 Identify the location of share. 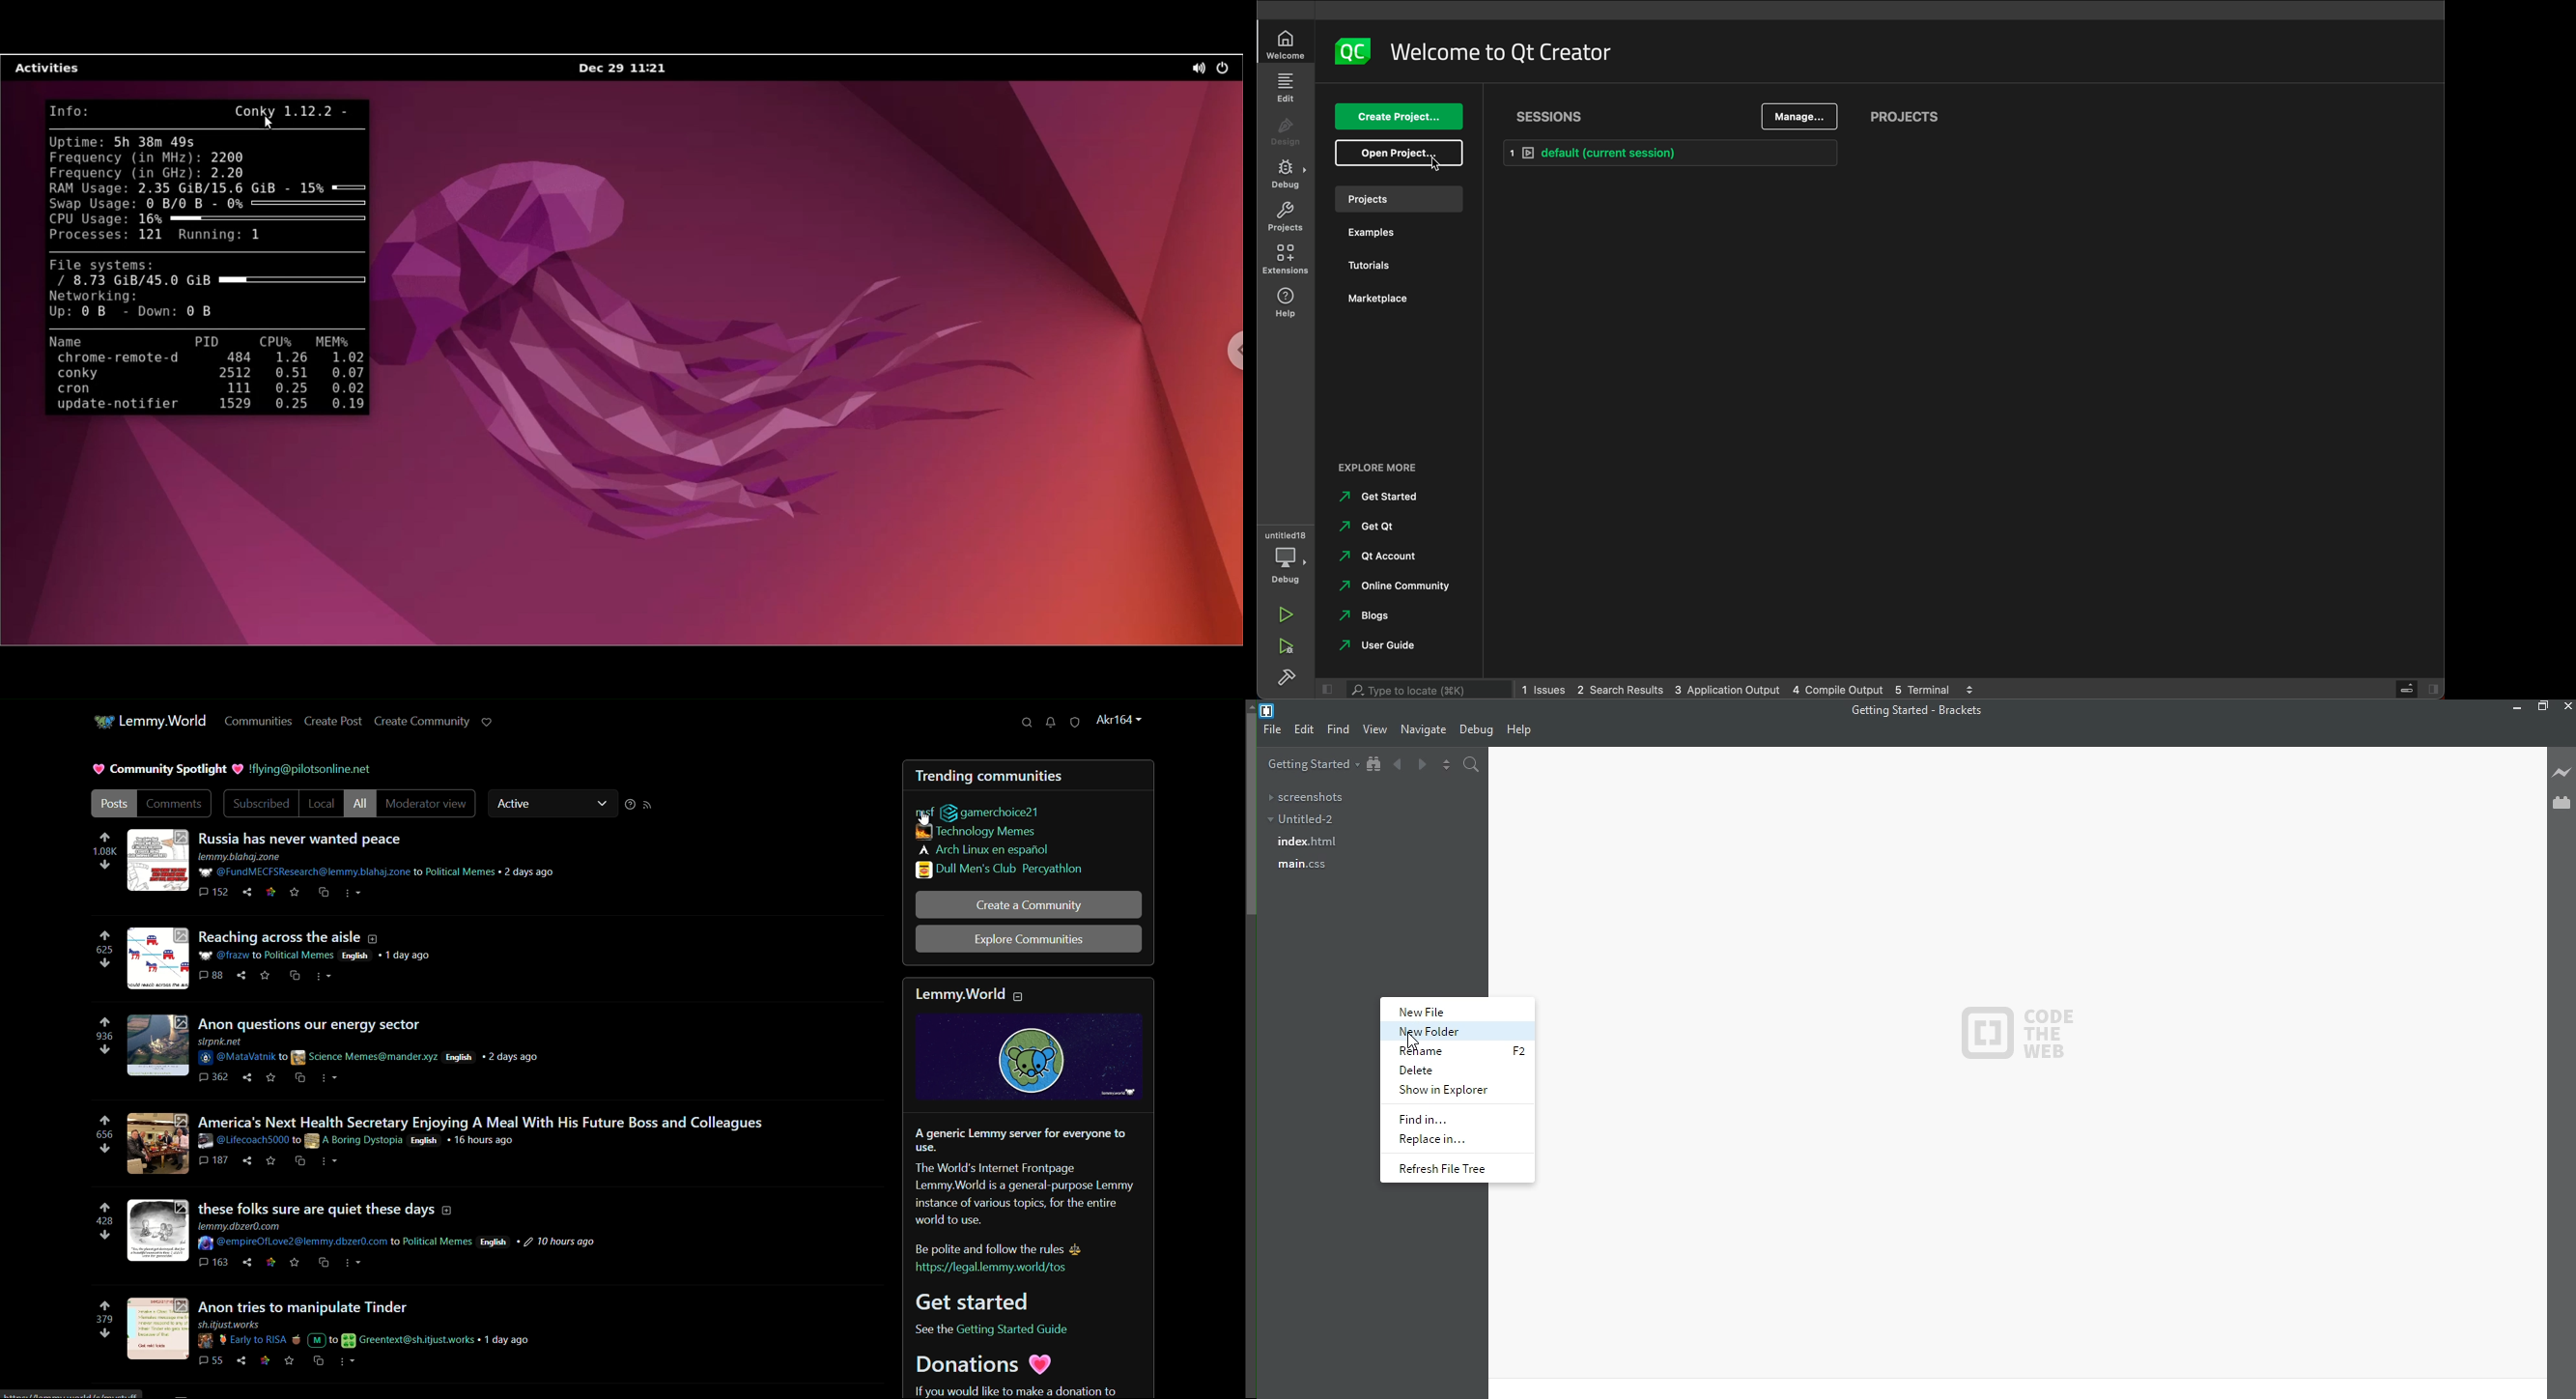
(242, 974).